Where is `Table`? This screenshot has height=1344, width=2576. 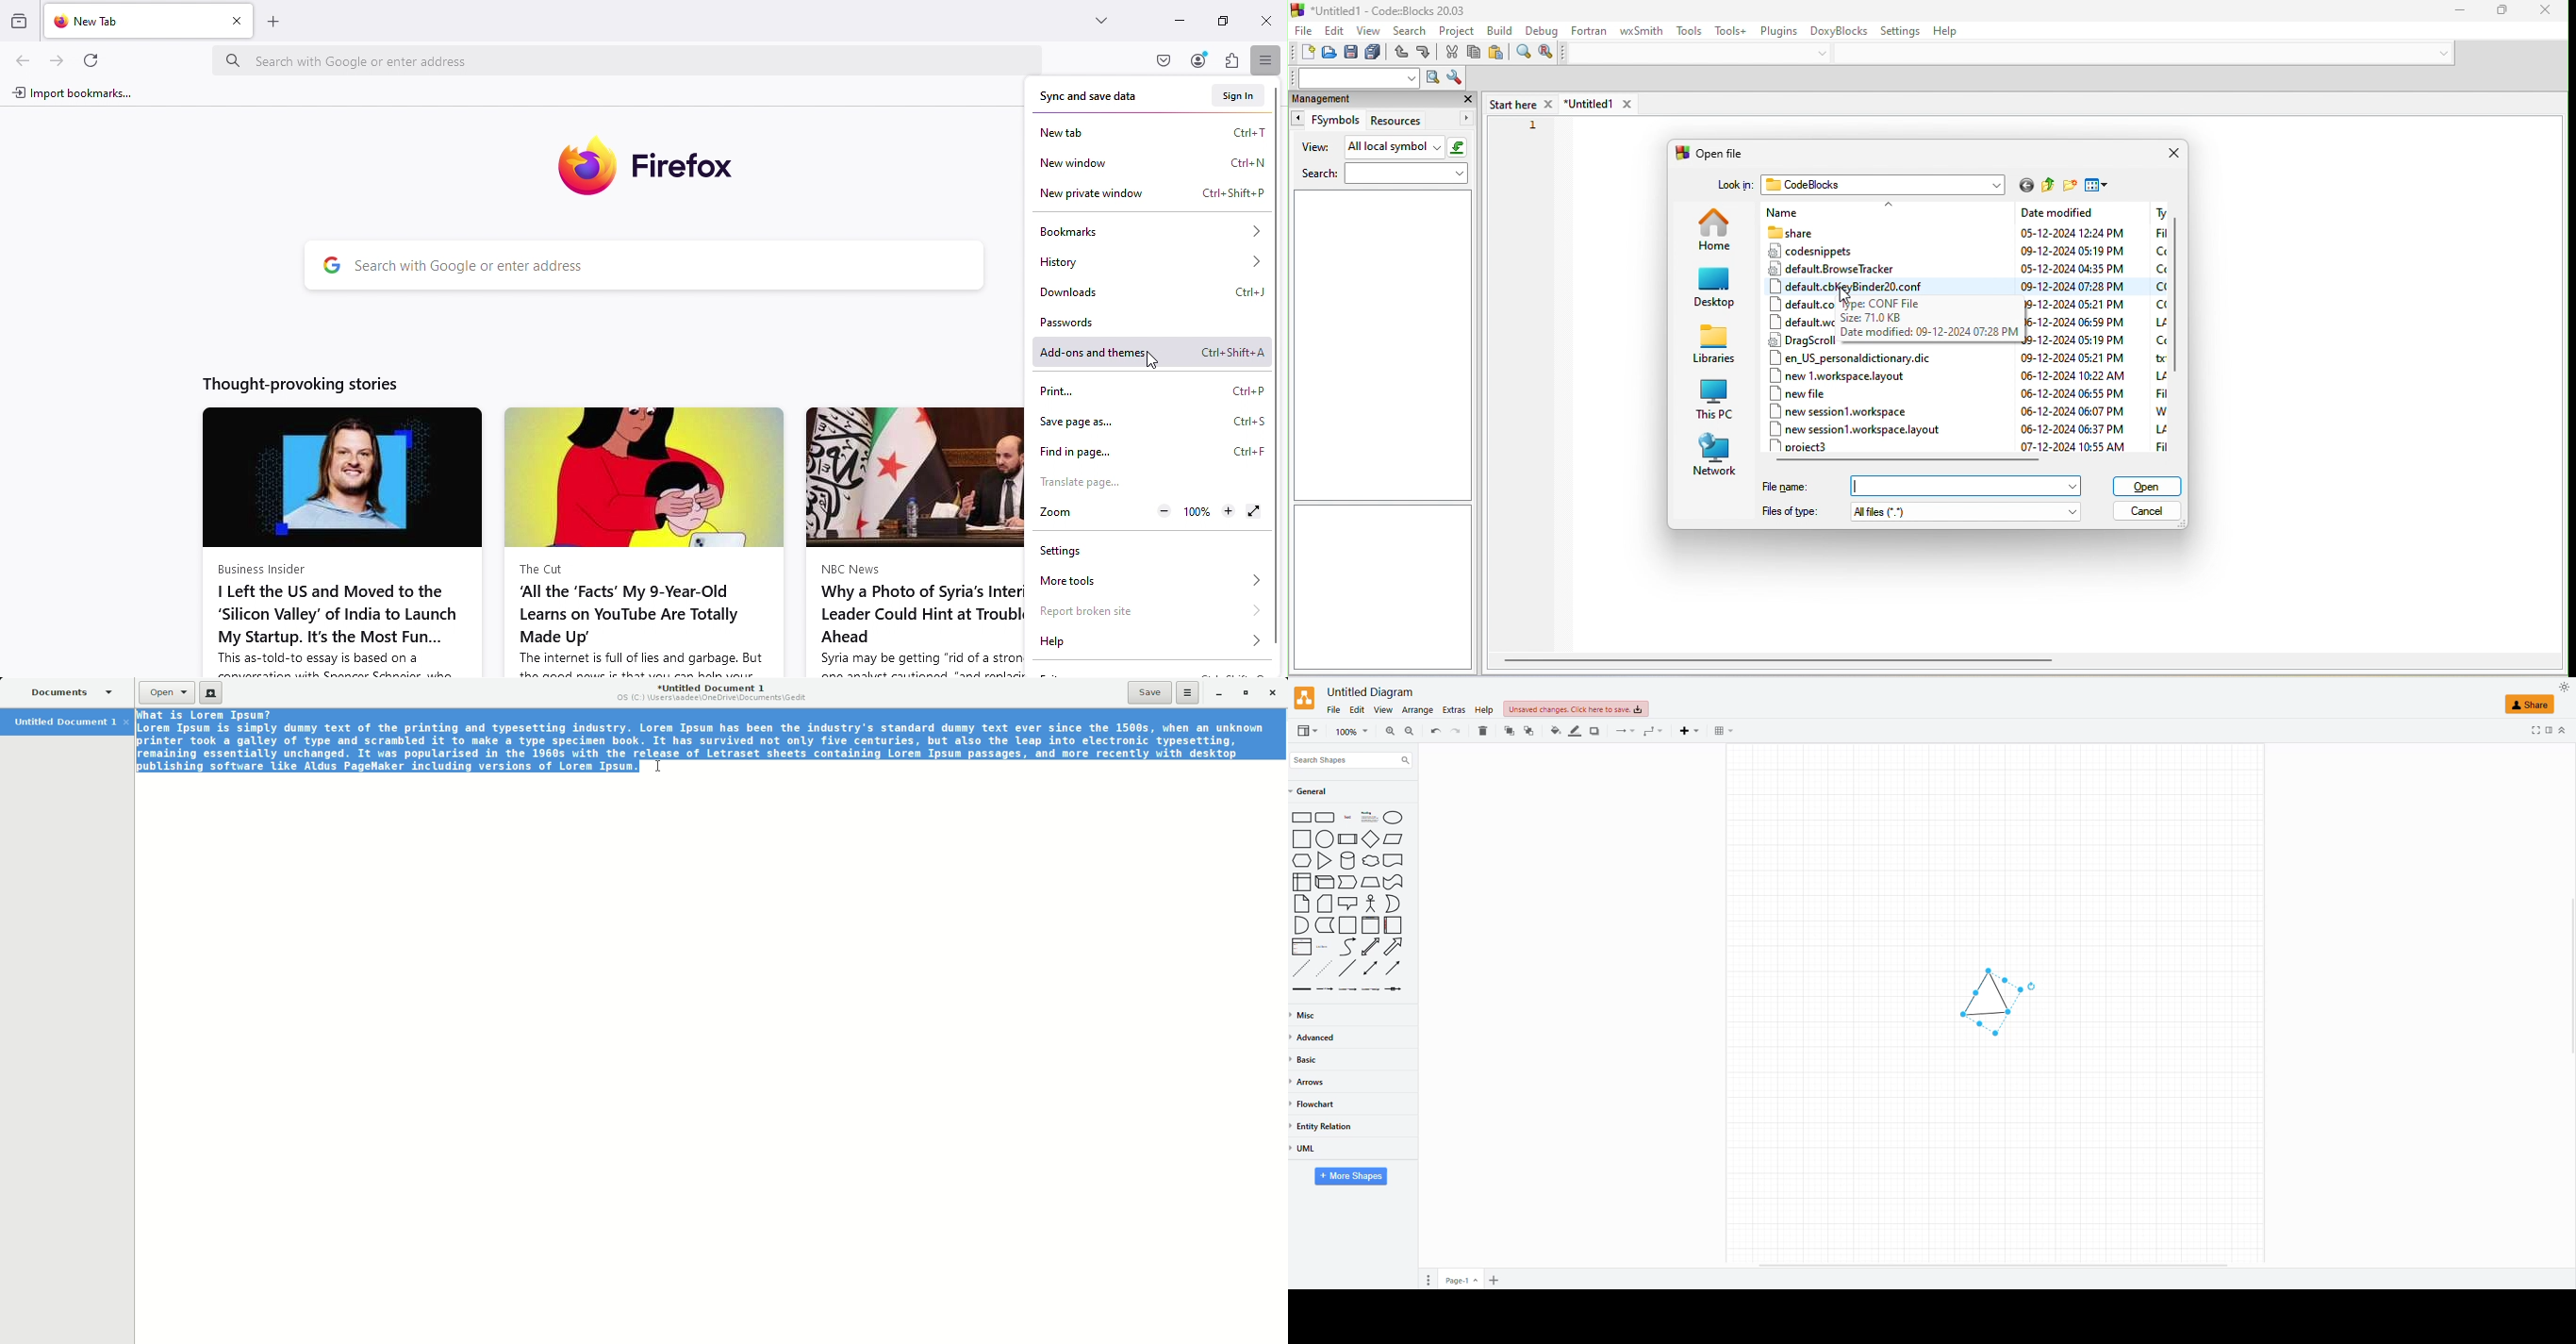 Table is located at coordinates (1301, 882).